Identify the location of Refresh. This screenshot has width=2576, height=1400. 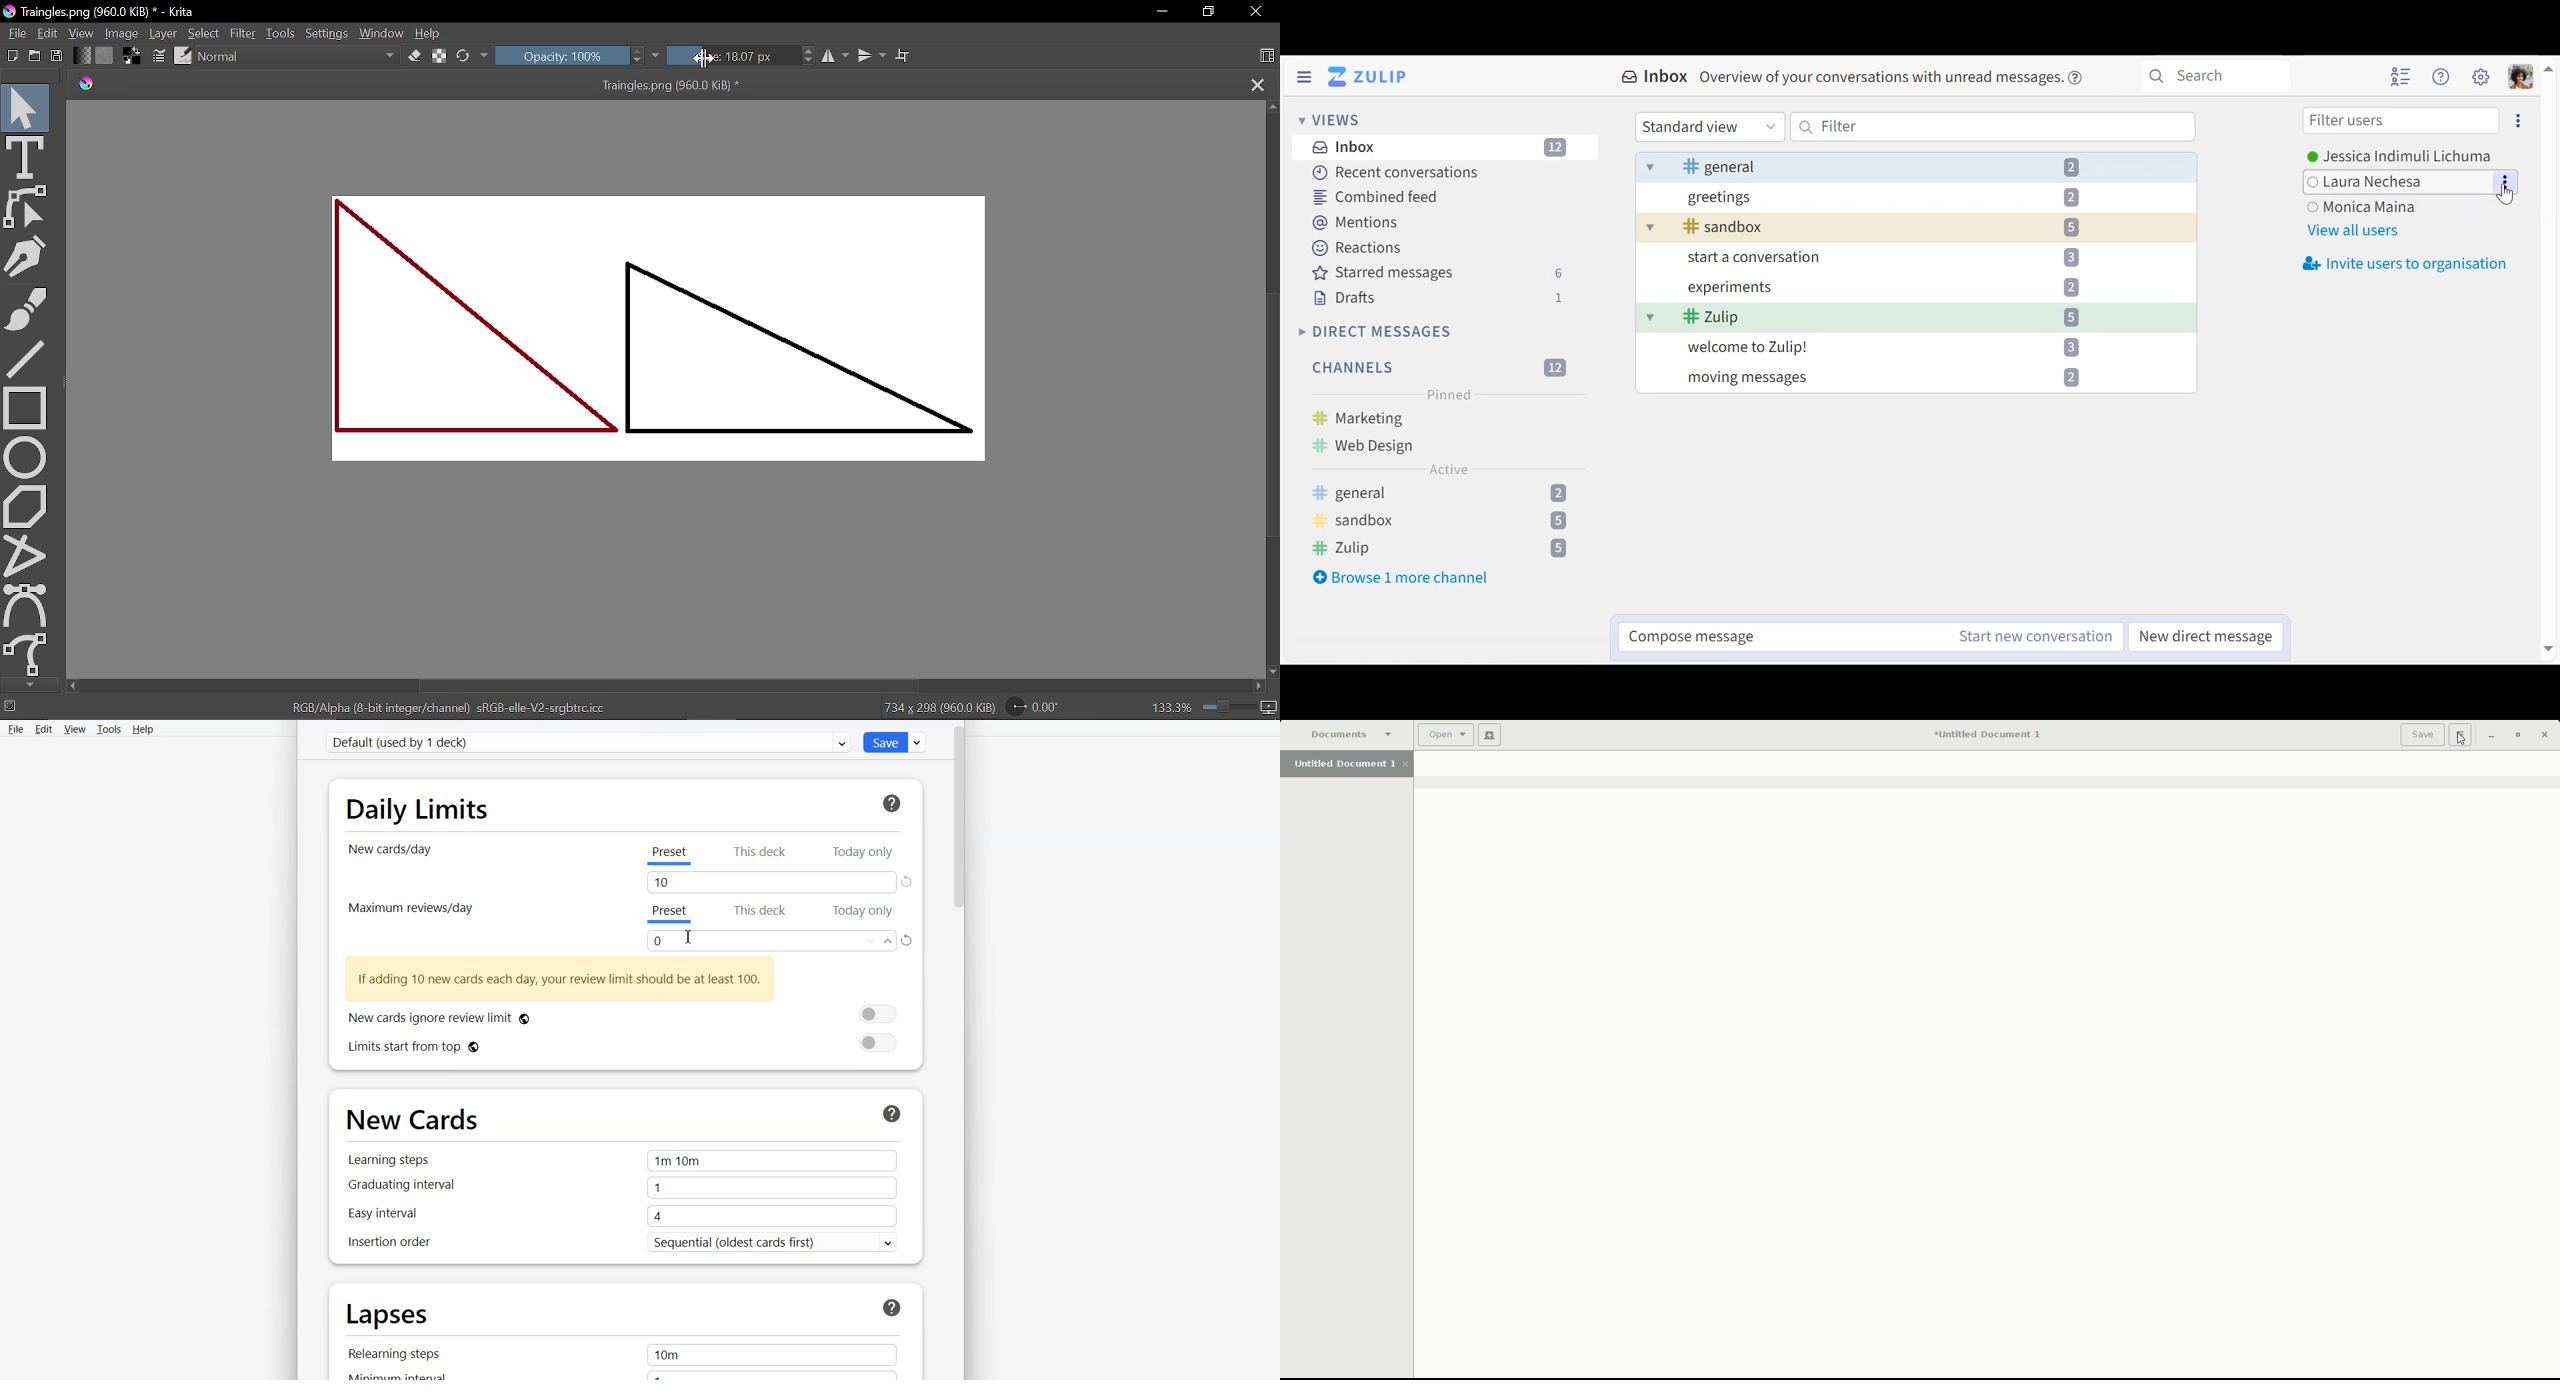
(473, 55).